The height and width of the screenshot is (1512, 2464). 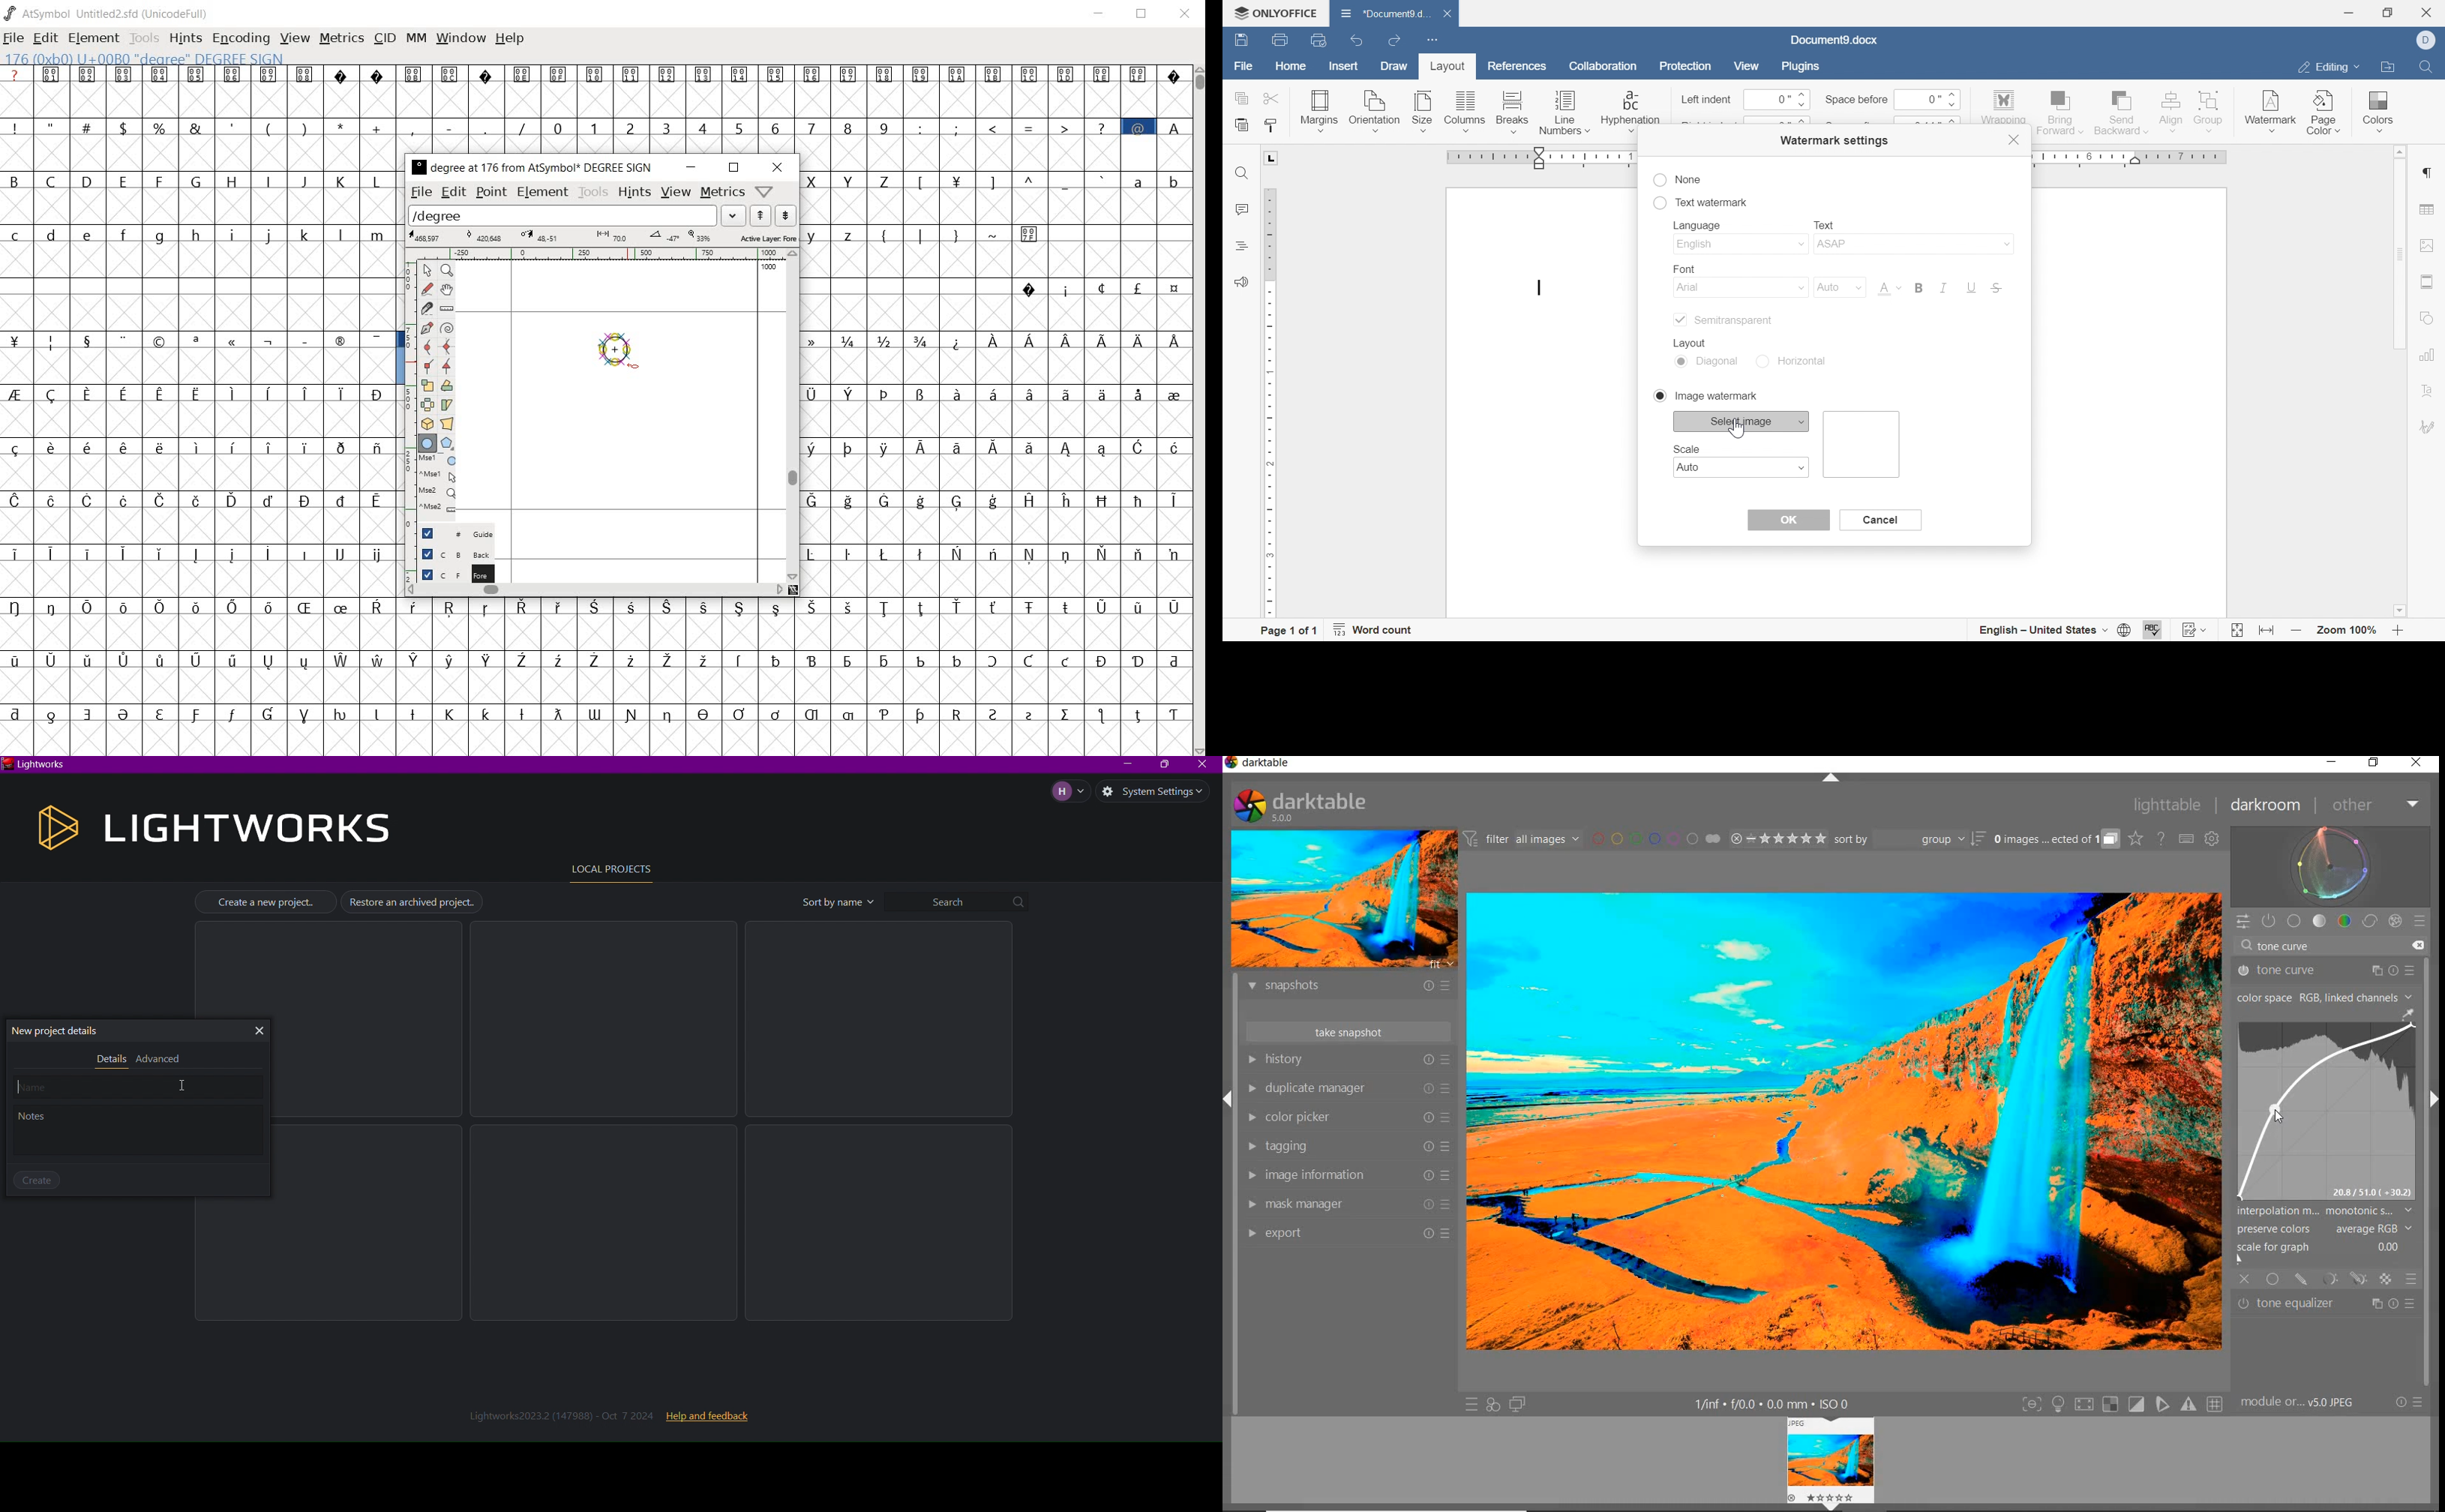 What do you see at coordinates (462, 37) in the screenshot?
I see `window` at bounding box center [462, 37].